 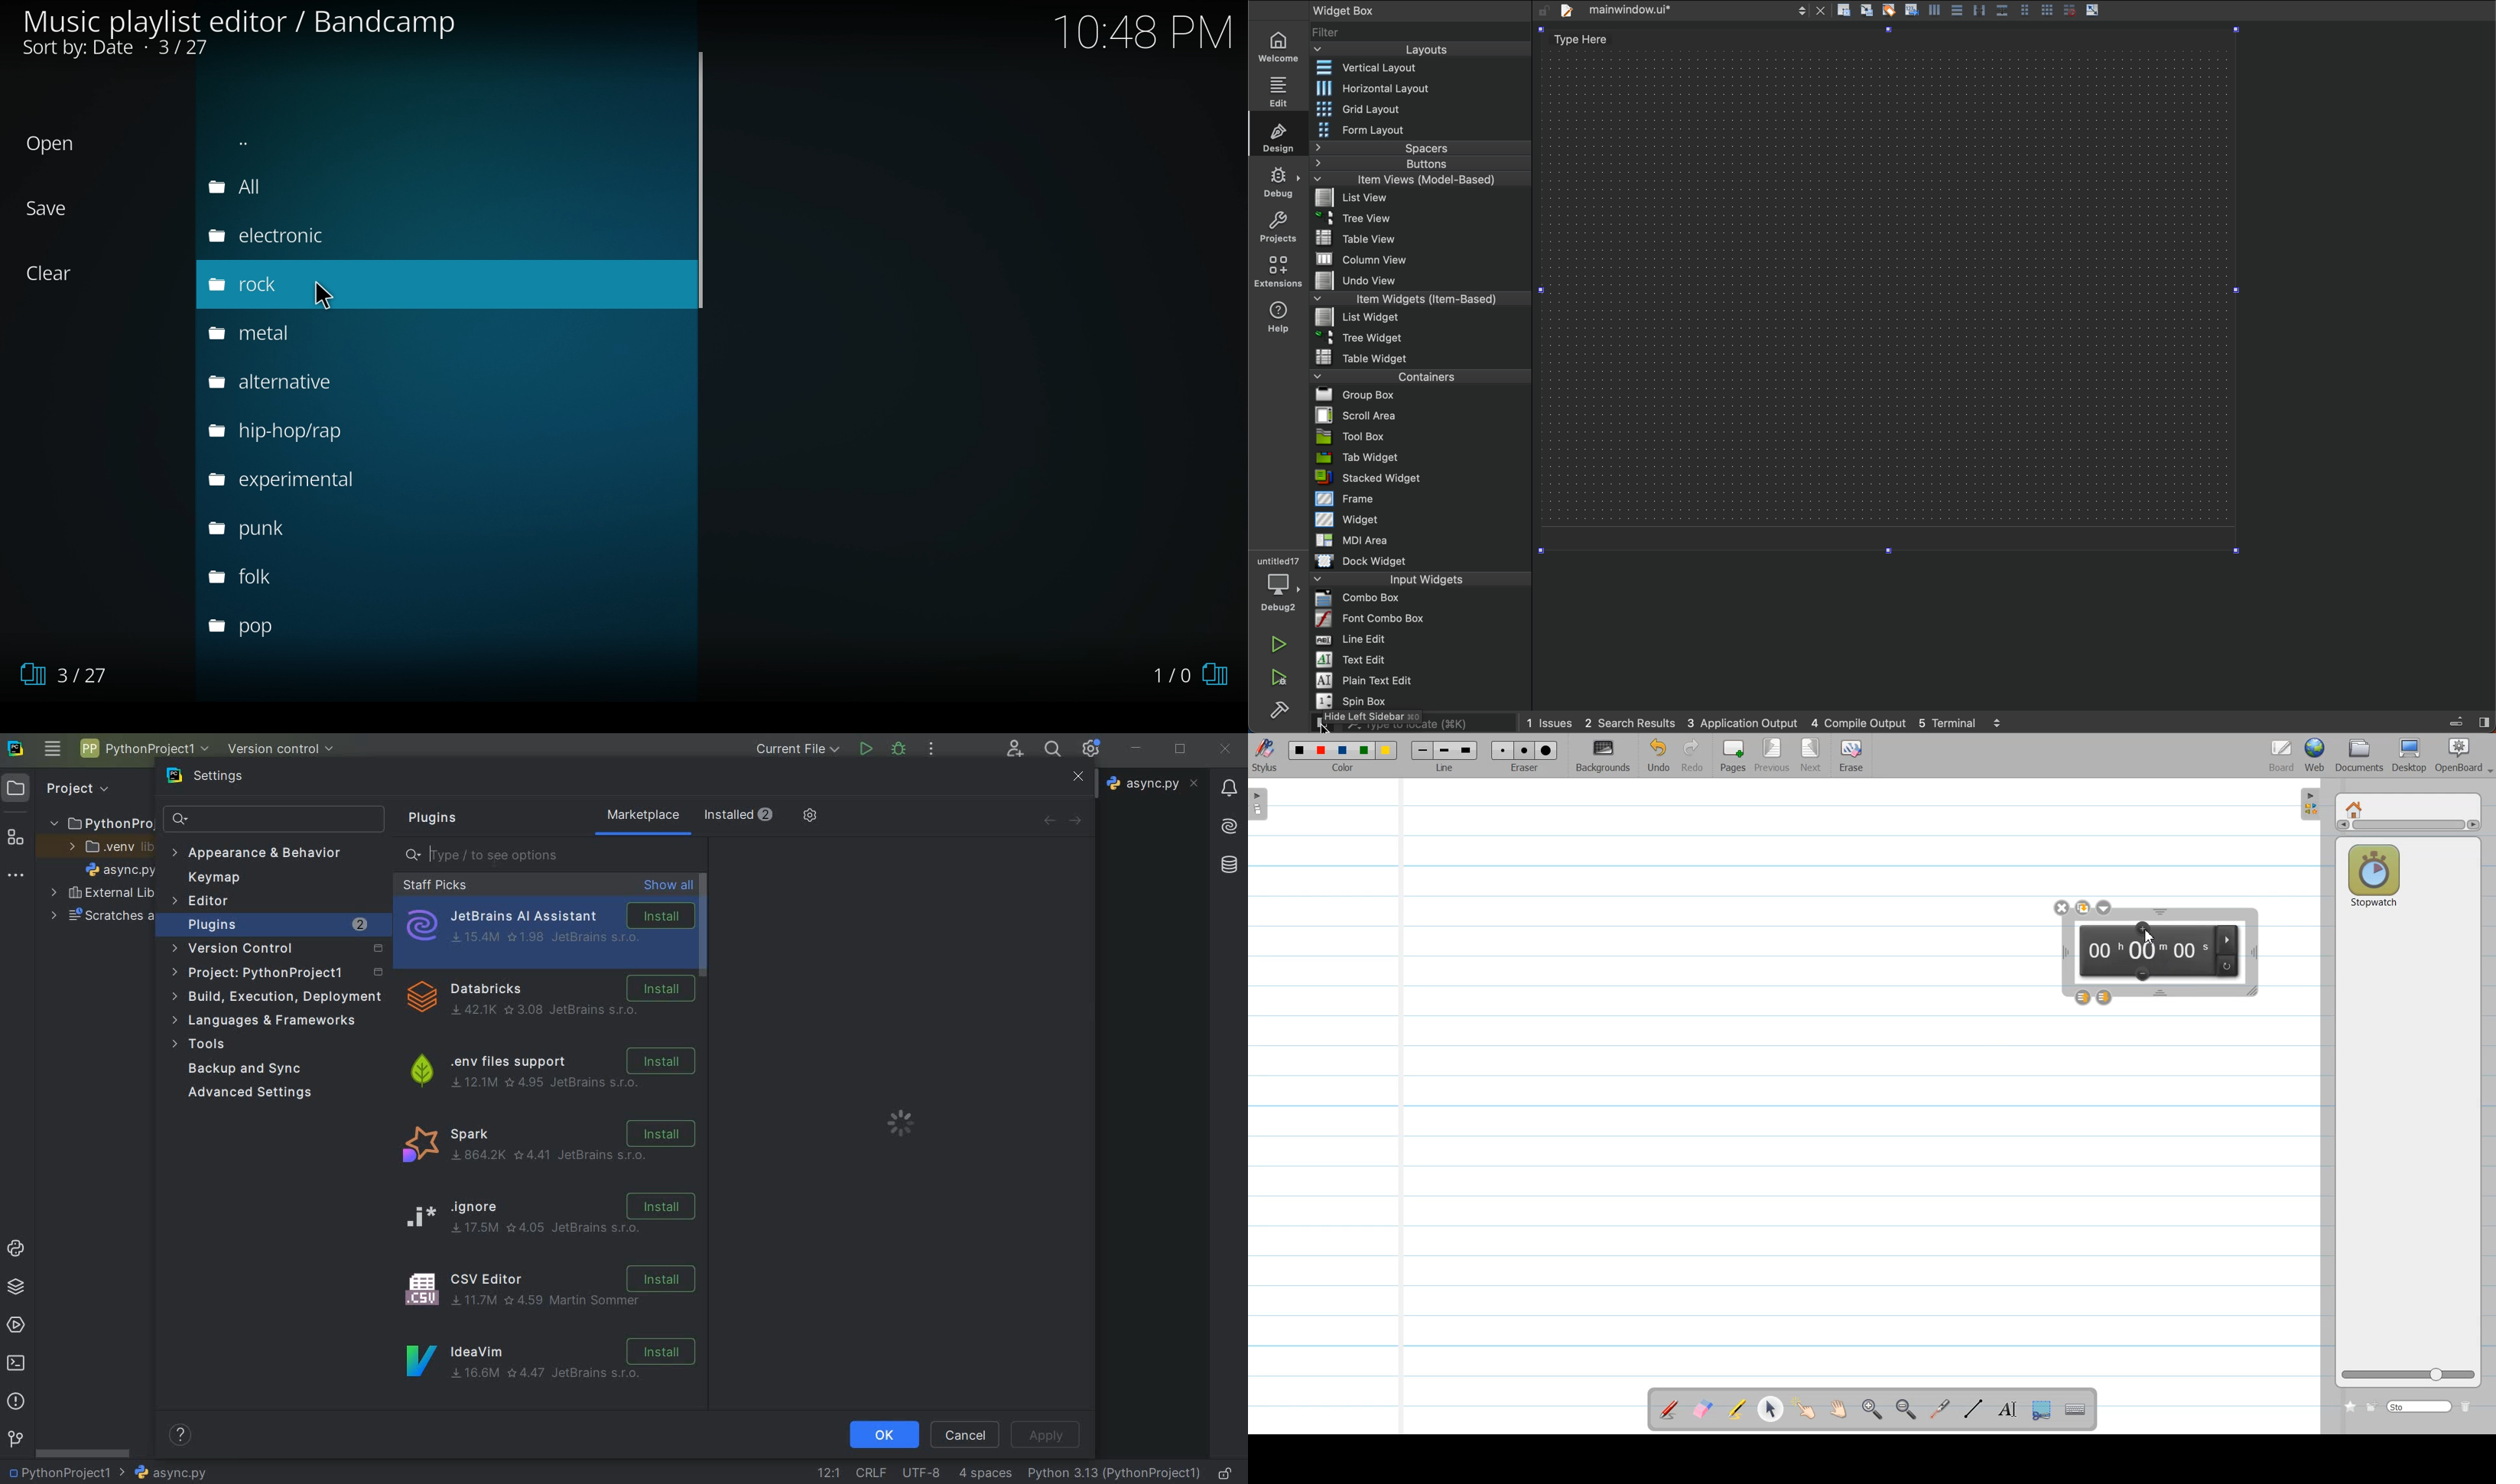 What do you see at coordinates (1352, 540) in the screenshot?
I see `MDI Arena` at bounding box center [1352, 540].